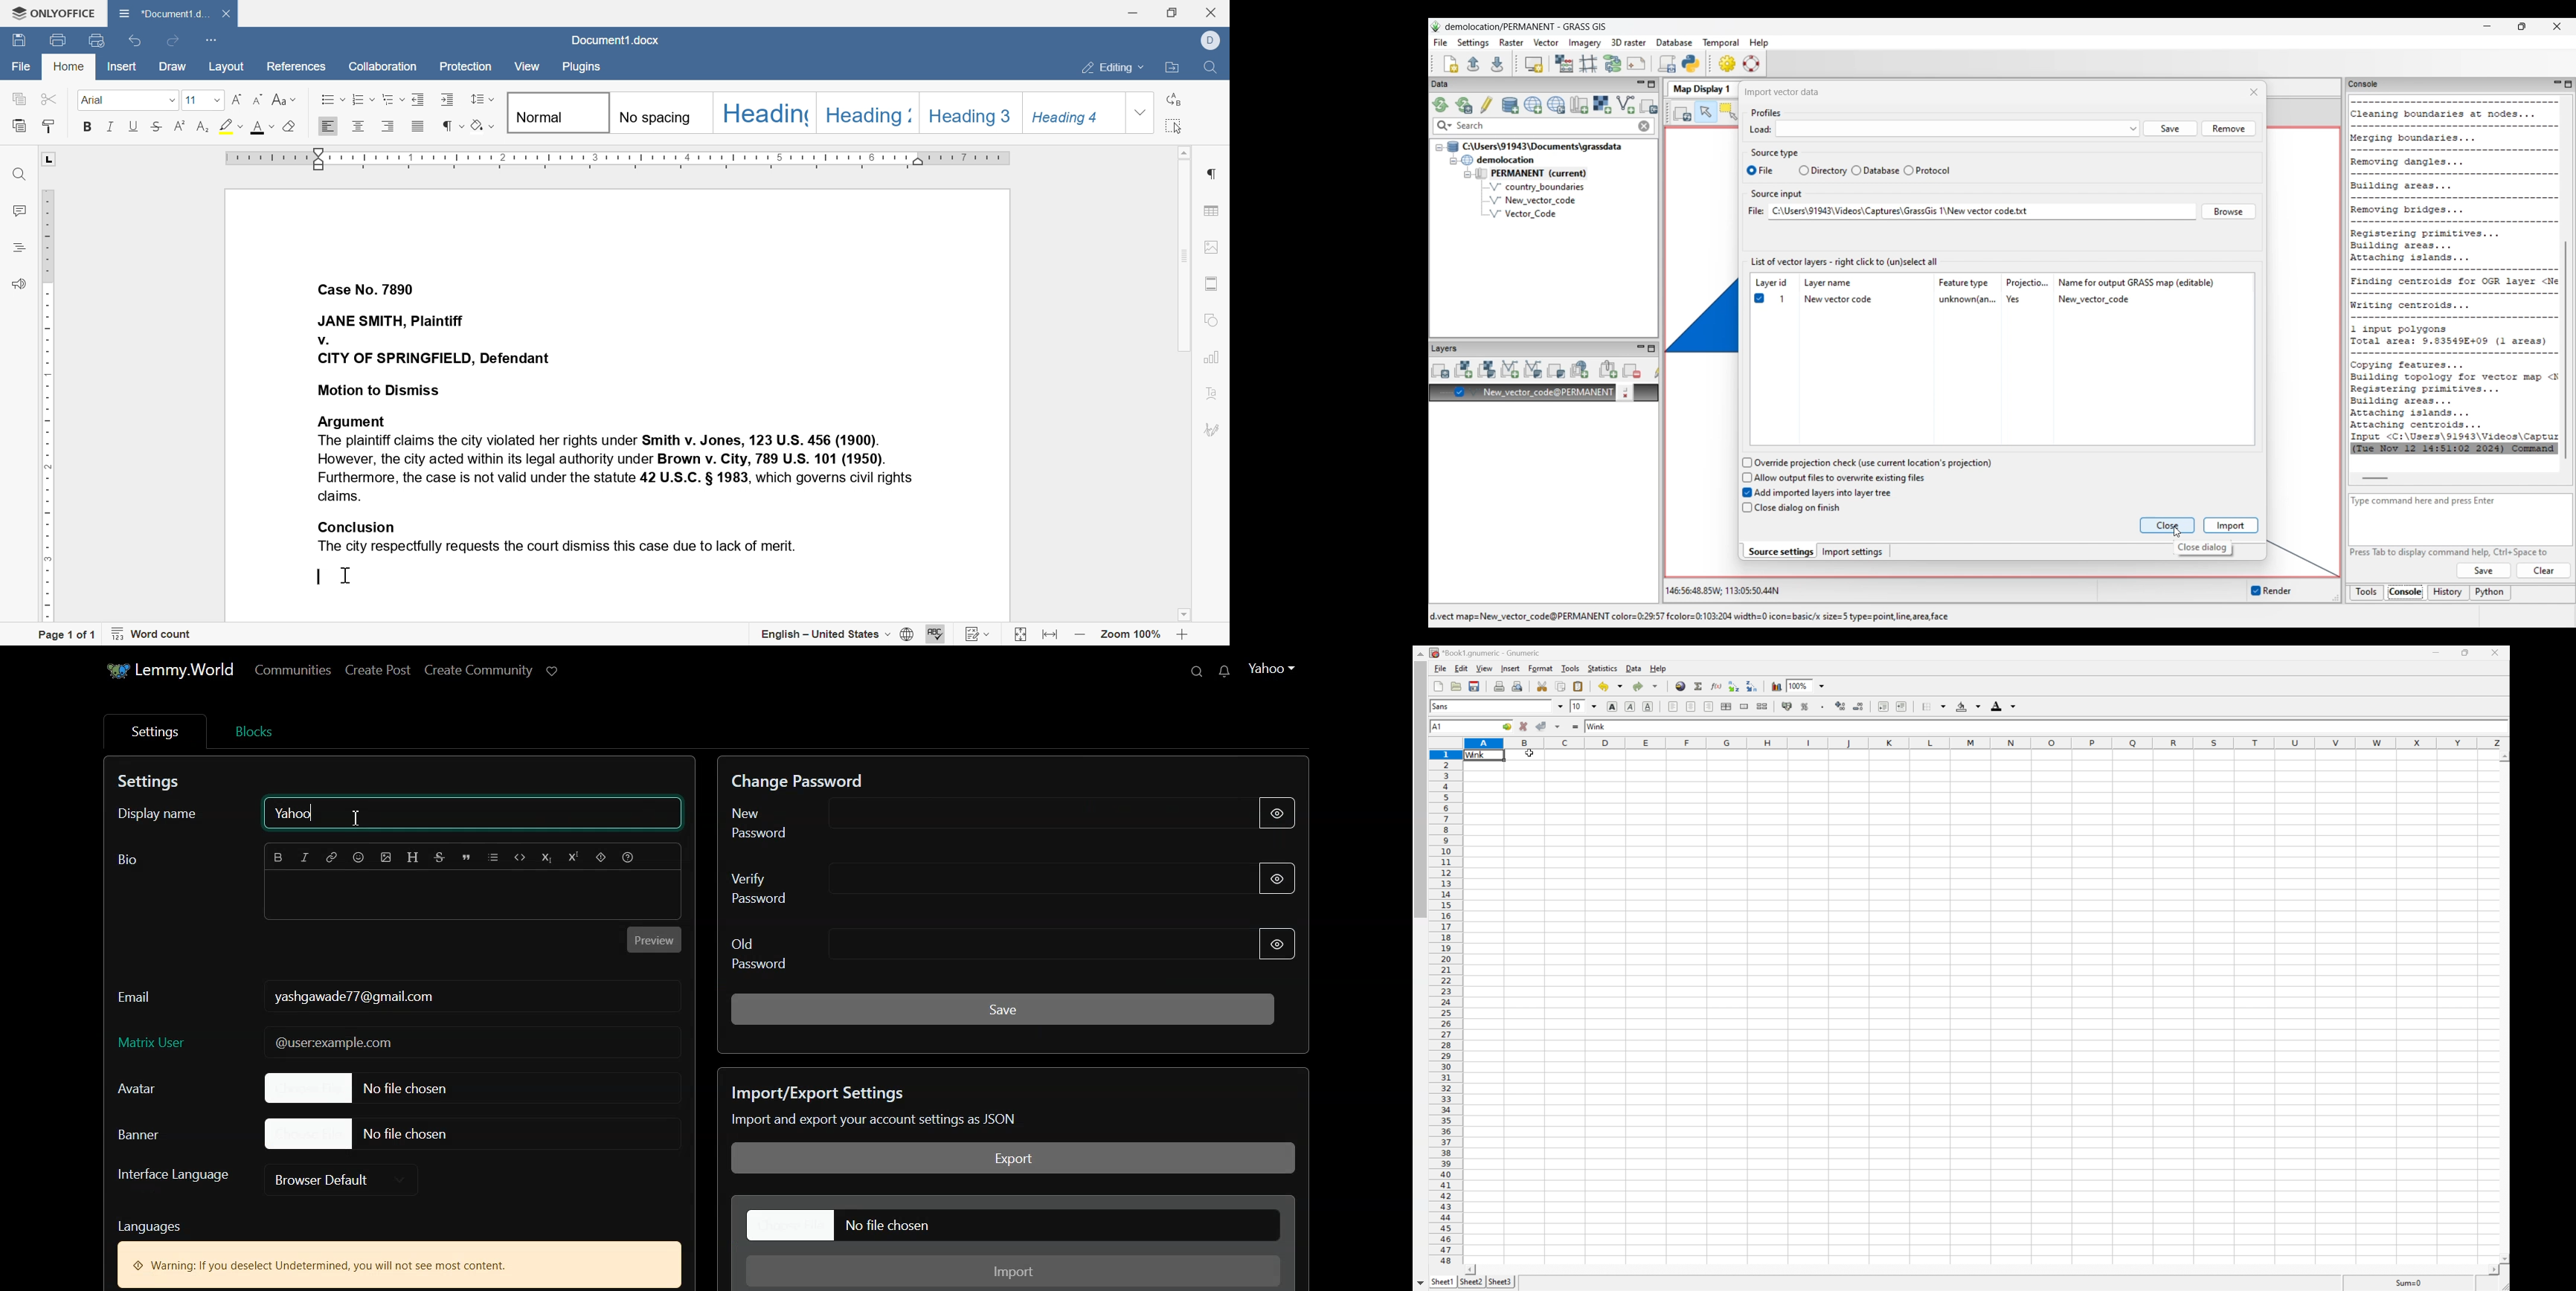  Describe the element at coordinates (547, 859) in the screenshot. I see `Subscript` at that location.